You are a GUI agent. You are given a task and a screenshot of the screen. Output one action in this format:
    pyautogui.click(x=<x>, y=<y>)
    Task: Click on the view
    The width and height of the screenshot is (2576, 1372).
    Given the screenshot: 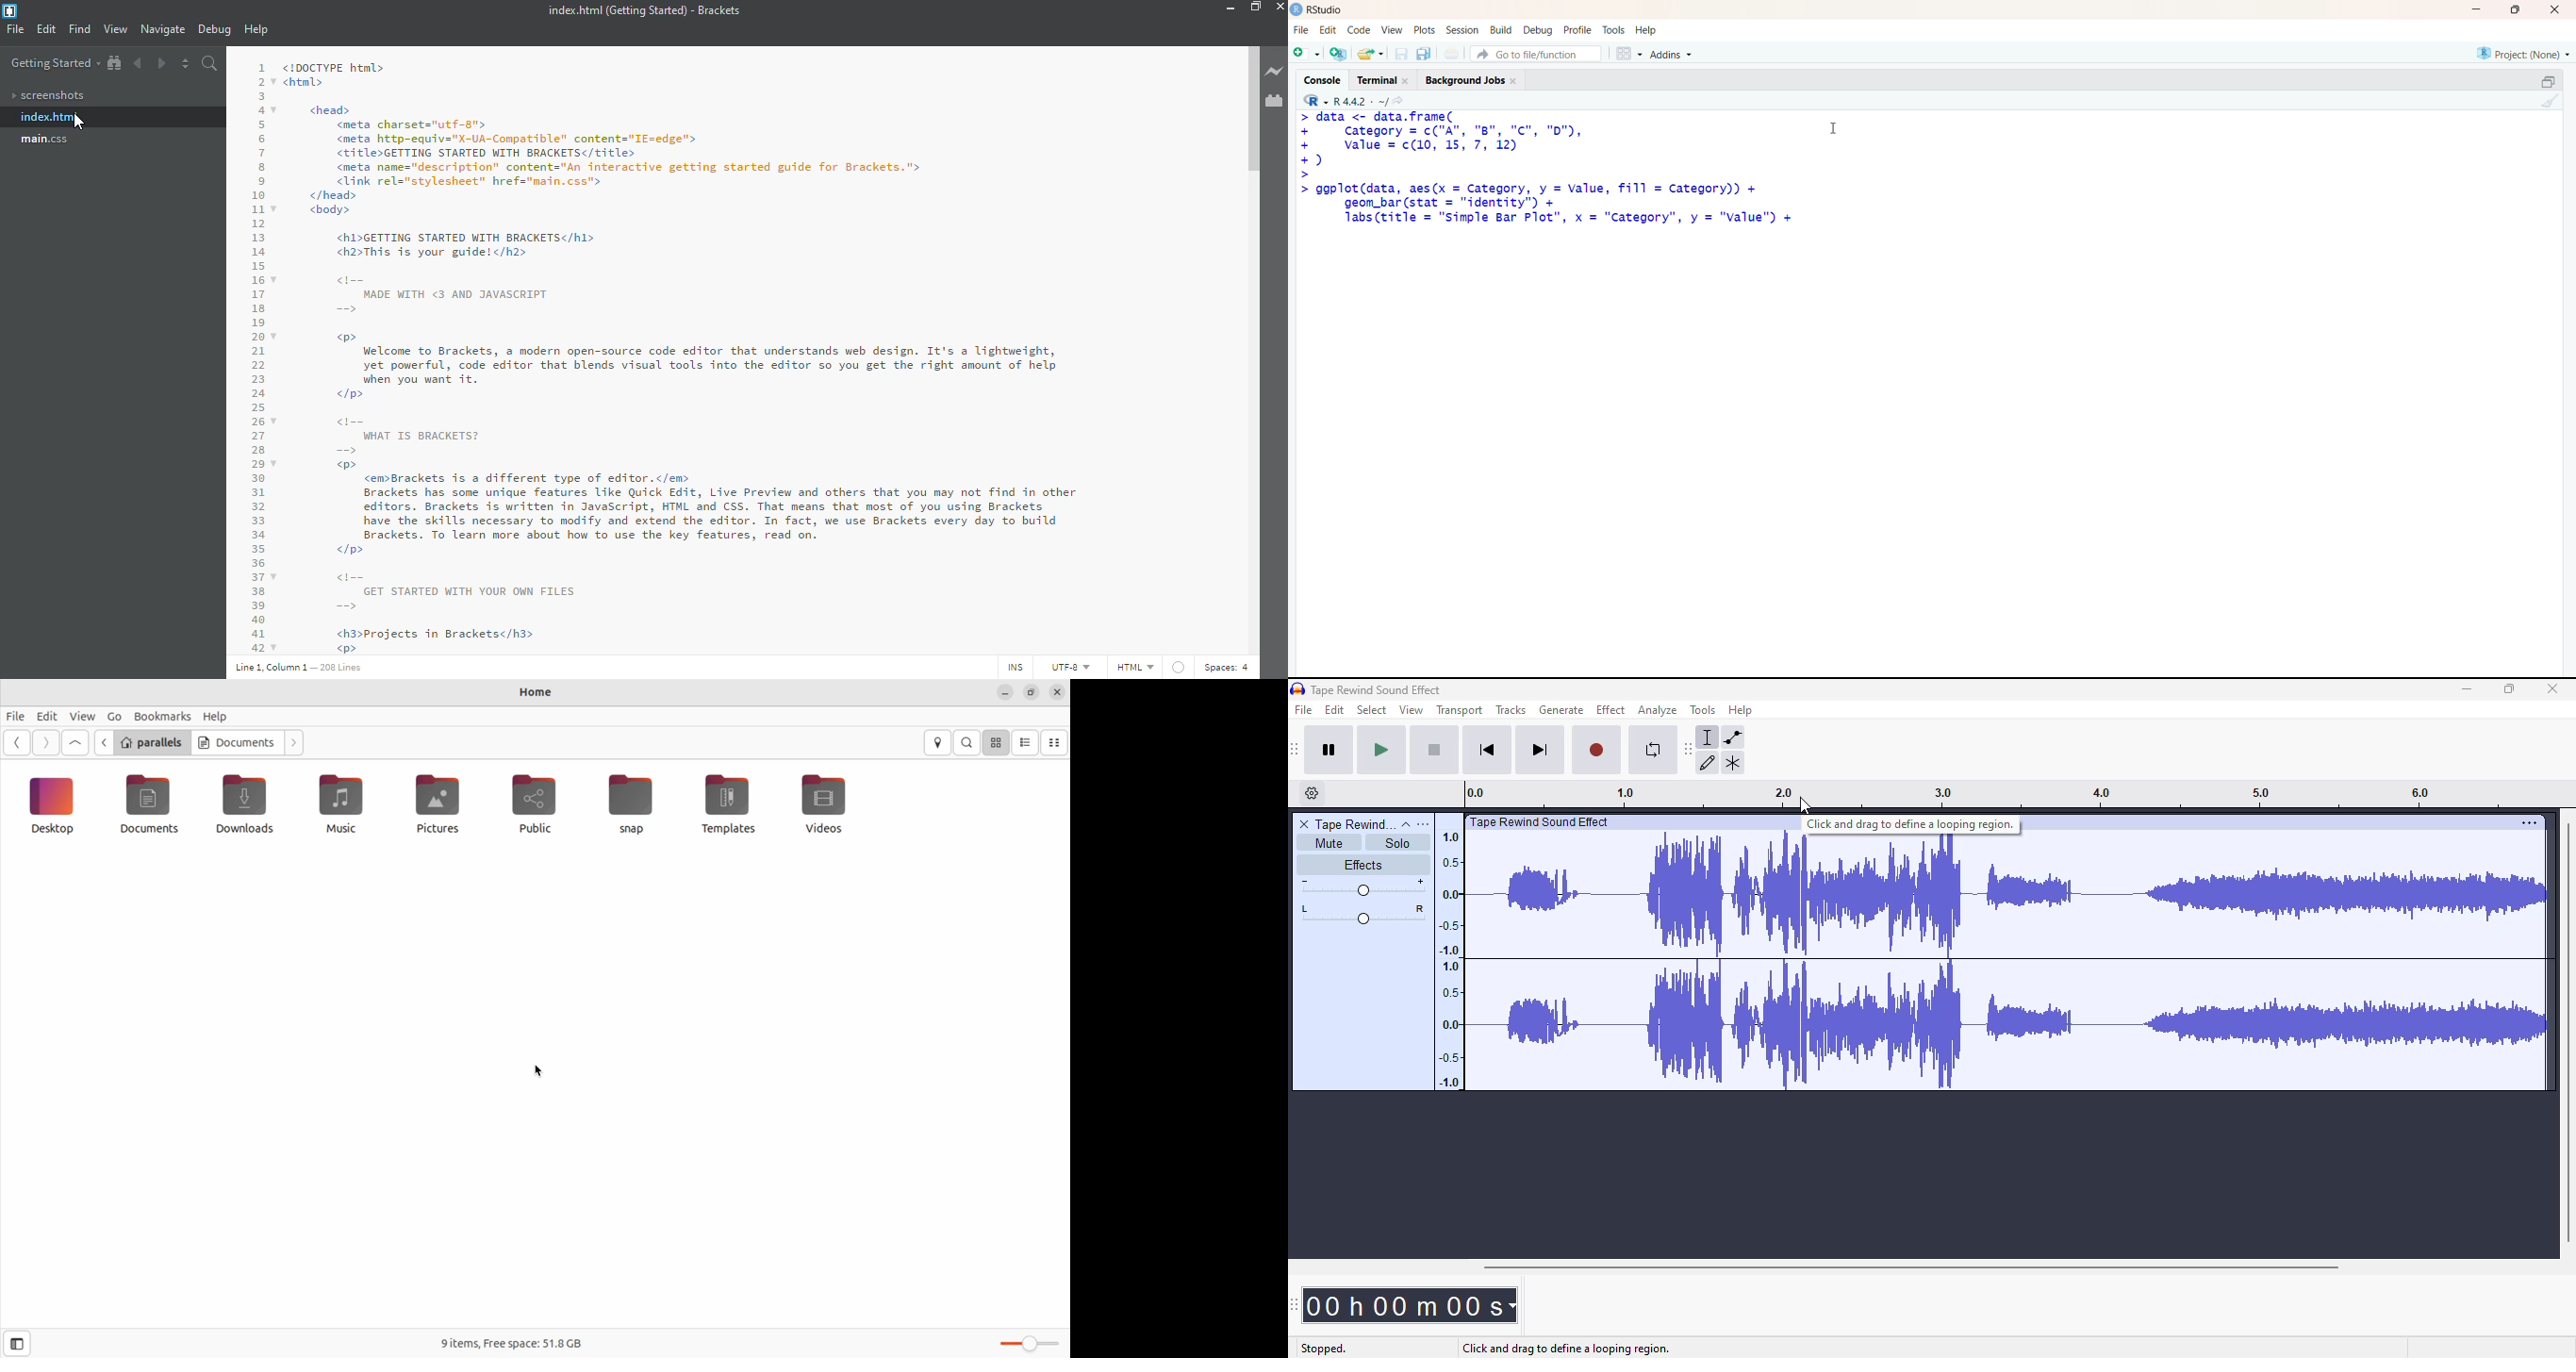 What is the action you would take?
    pyautogui.click(x=1412, y=710)
    